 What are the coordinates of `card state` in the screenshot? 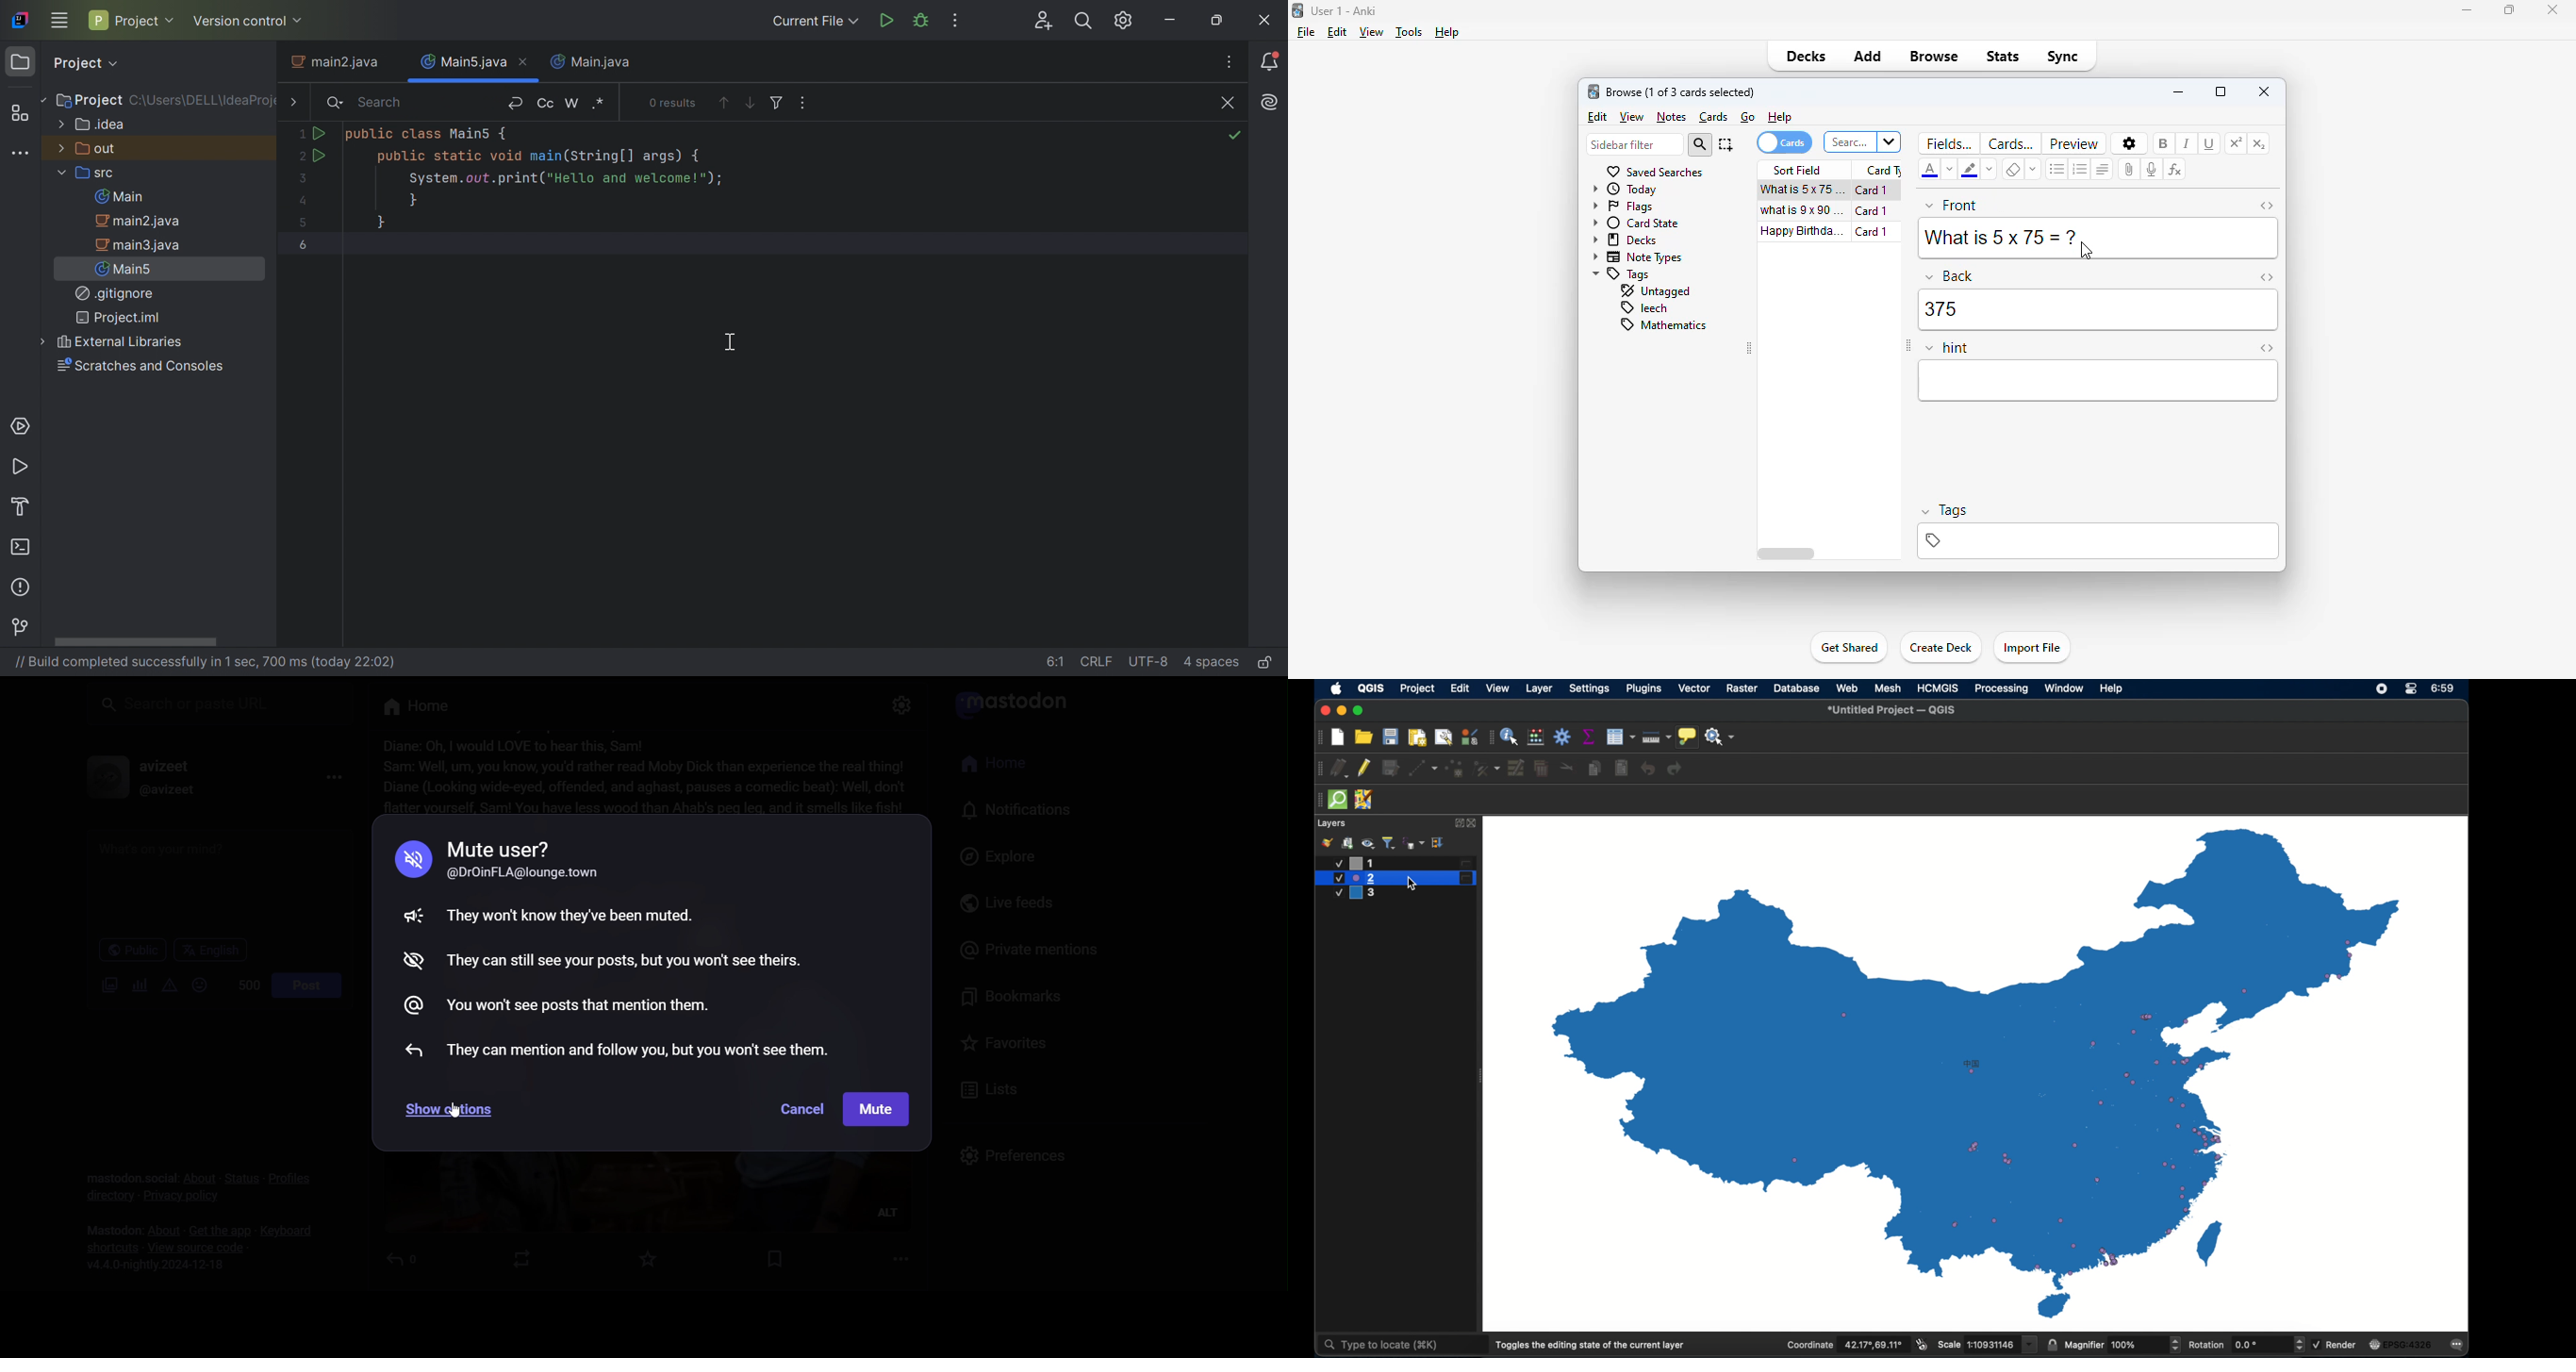 It's located at (1636, 223).